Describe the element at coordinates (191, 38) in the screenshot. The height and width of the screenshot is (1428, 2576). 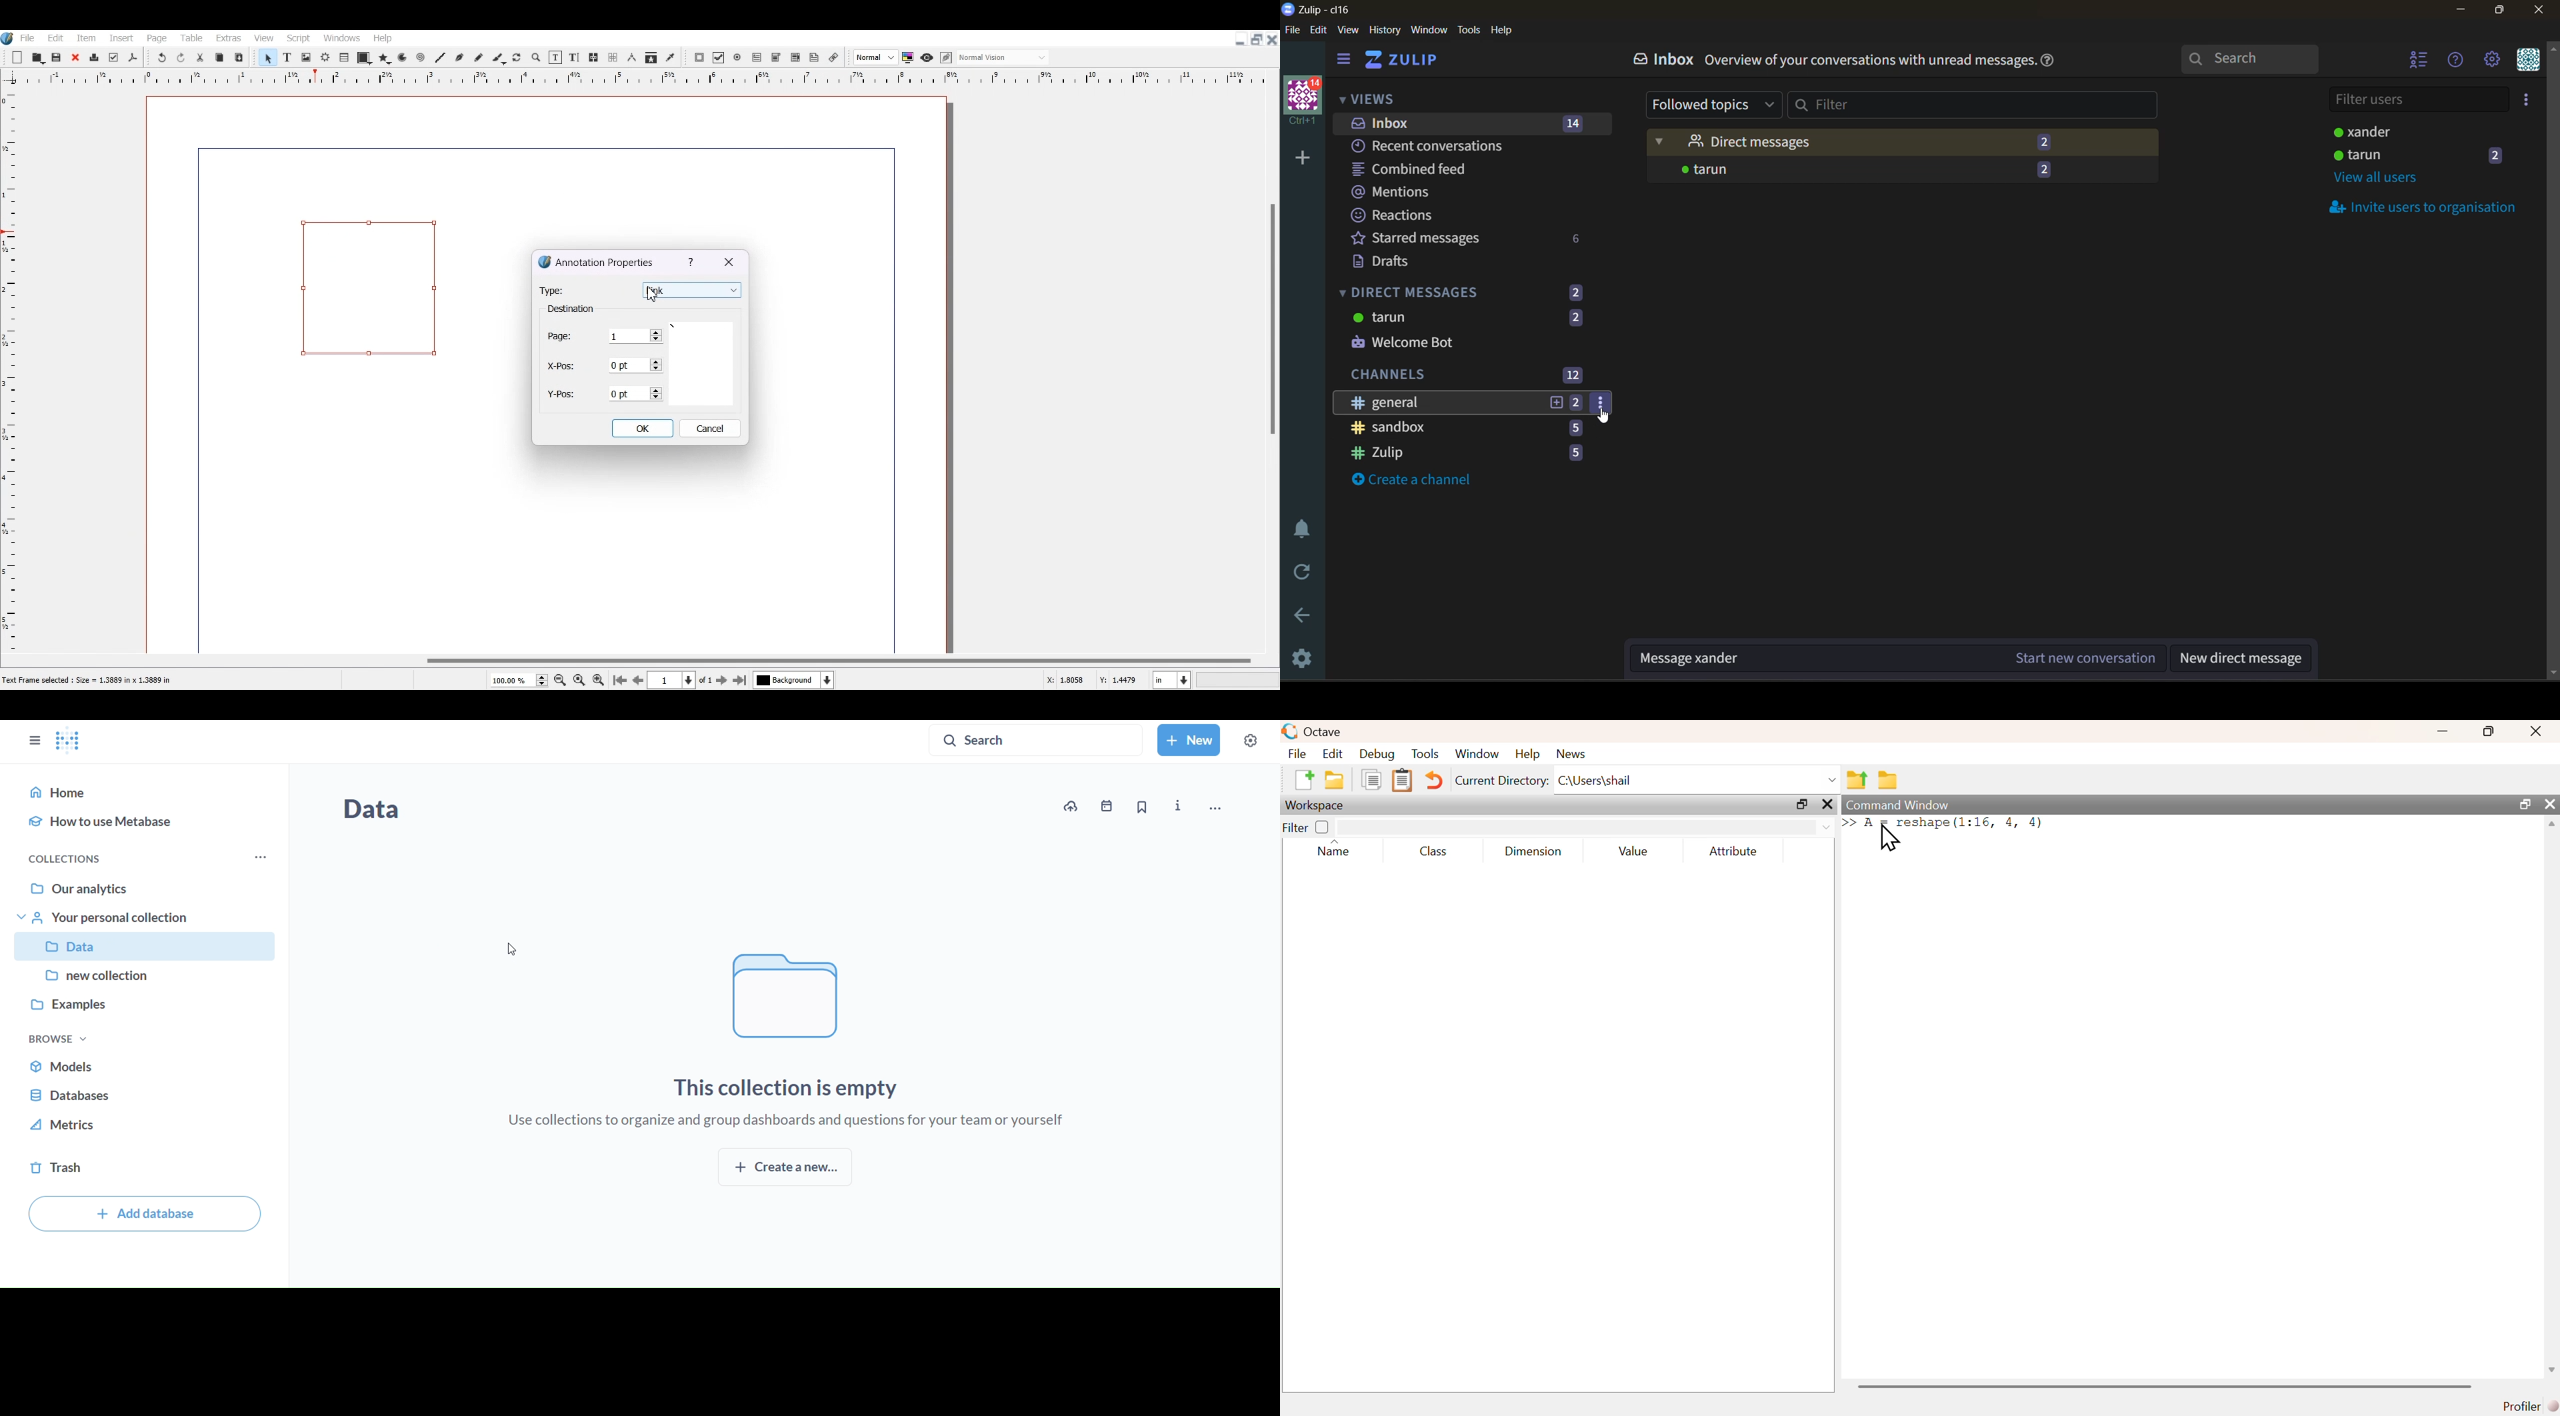
I see `Table` at that location.